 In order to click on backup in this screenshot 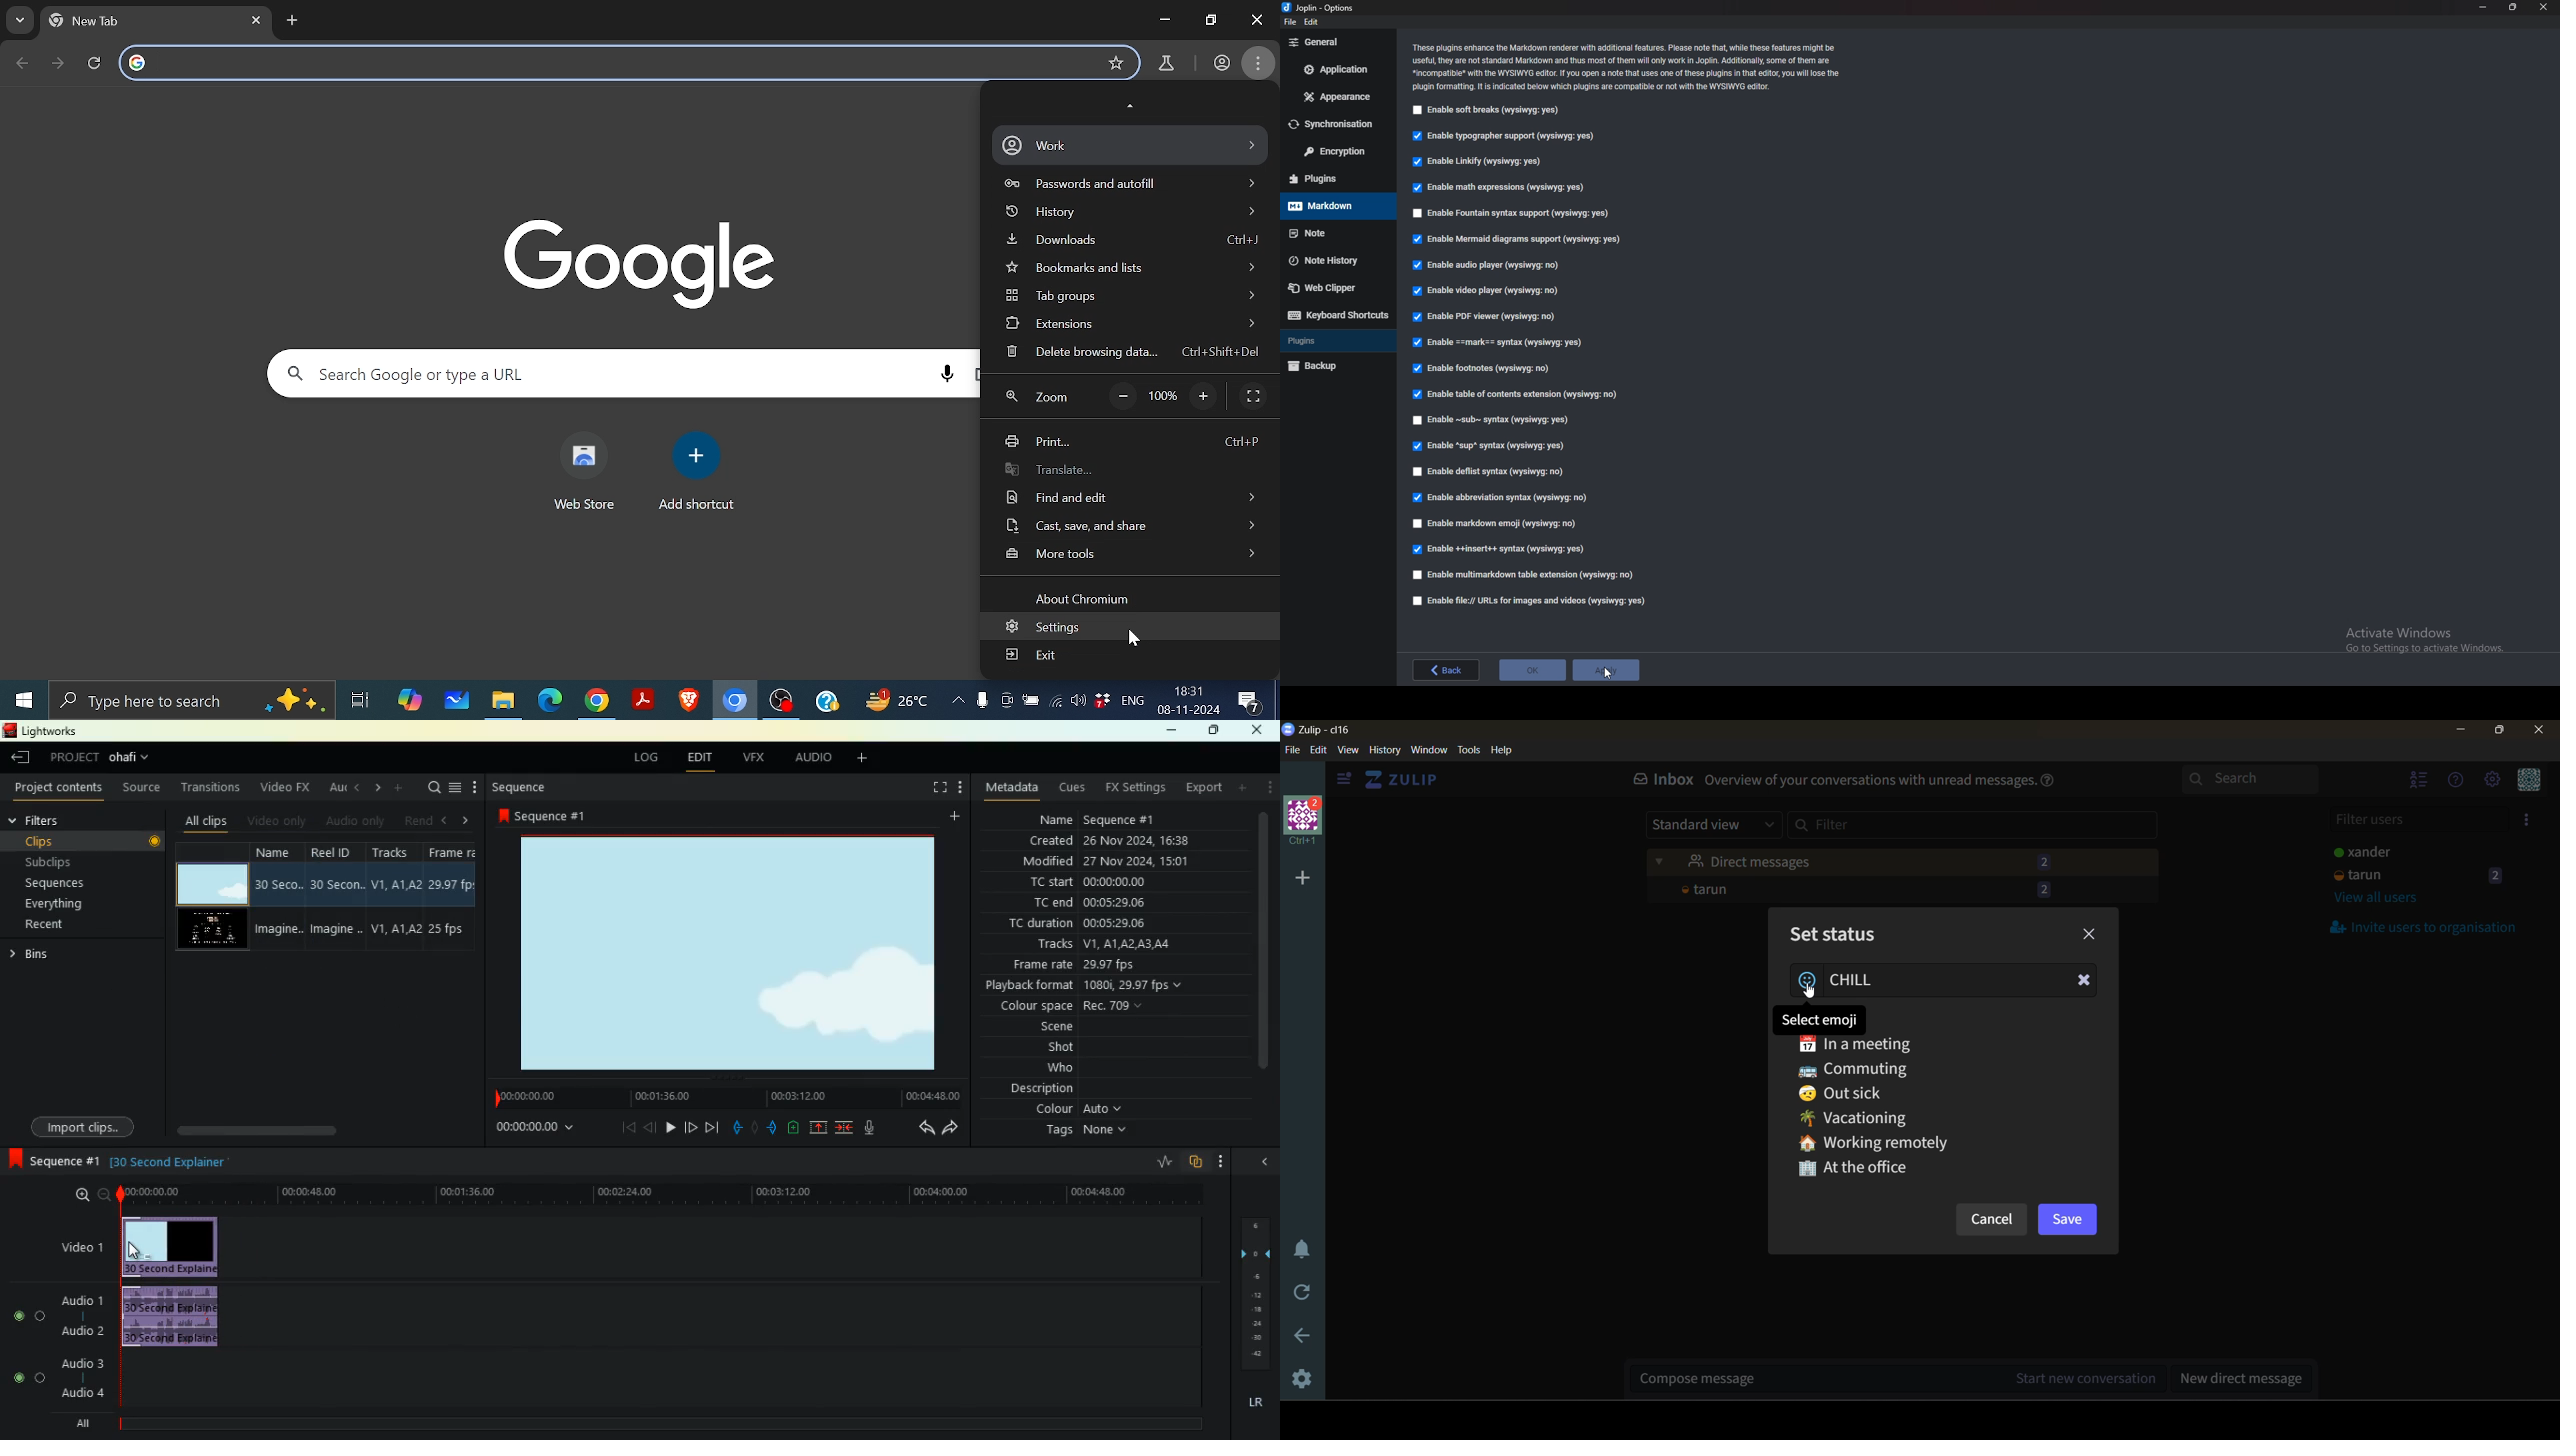, I will do `click(1336, 366)`.